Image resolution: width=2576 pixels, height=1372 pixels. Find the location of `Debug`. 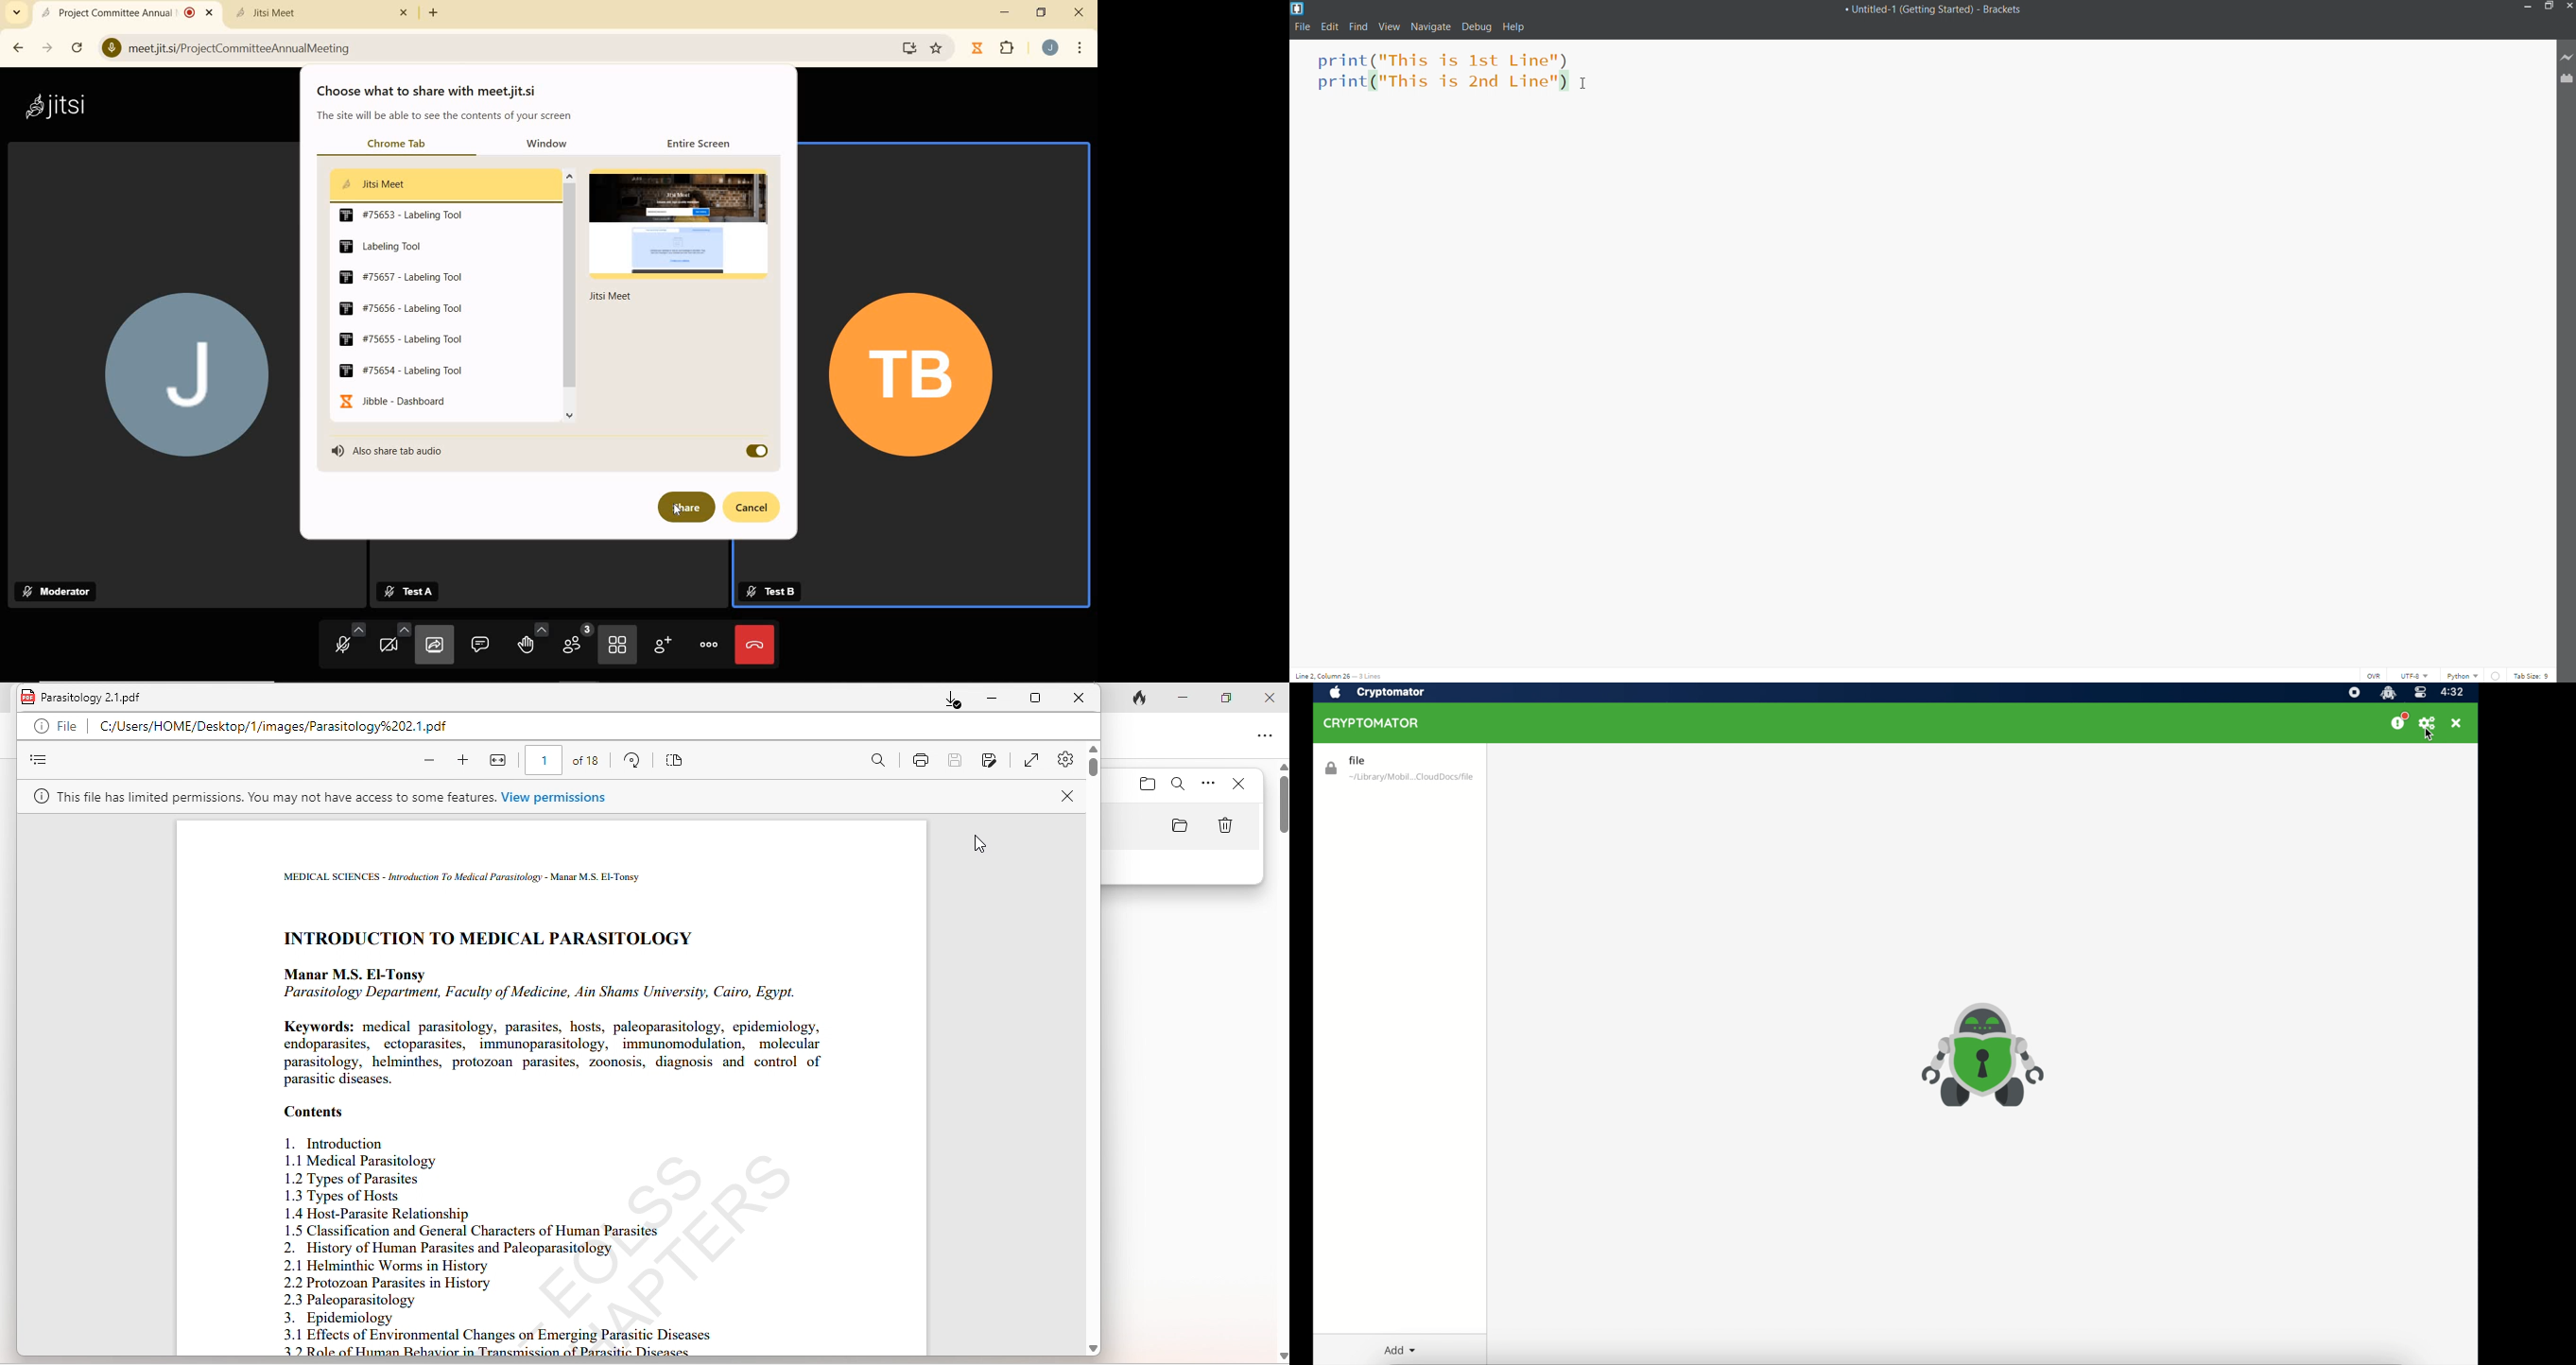

Debug is located at coordinates (1479, 27).